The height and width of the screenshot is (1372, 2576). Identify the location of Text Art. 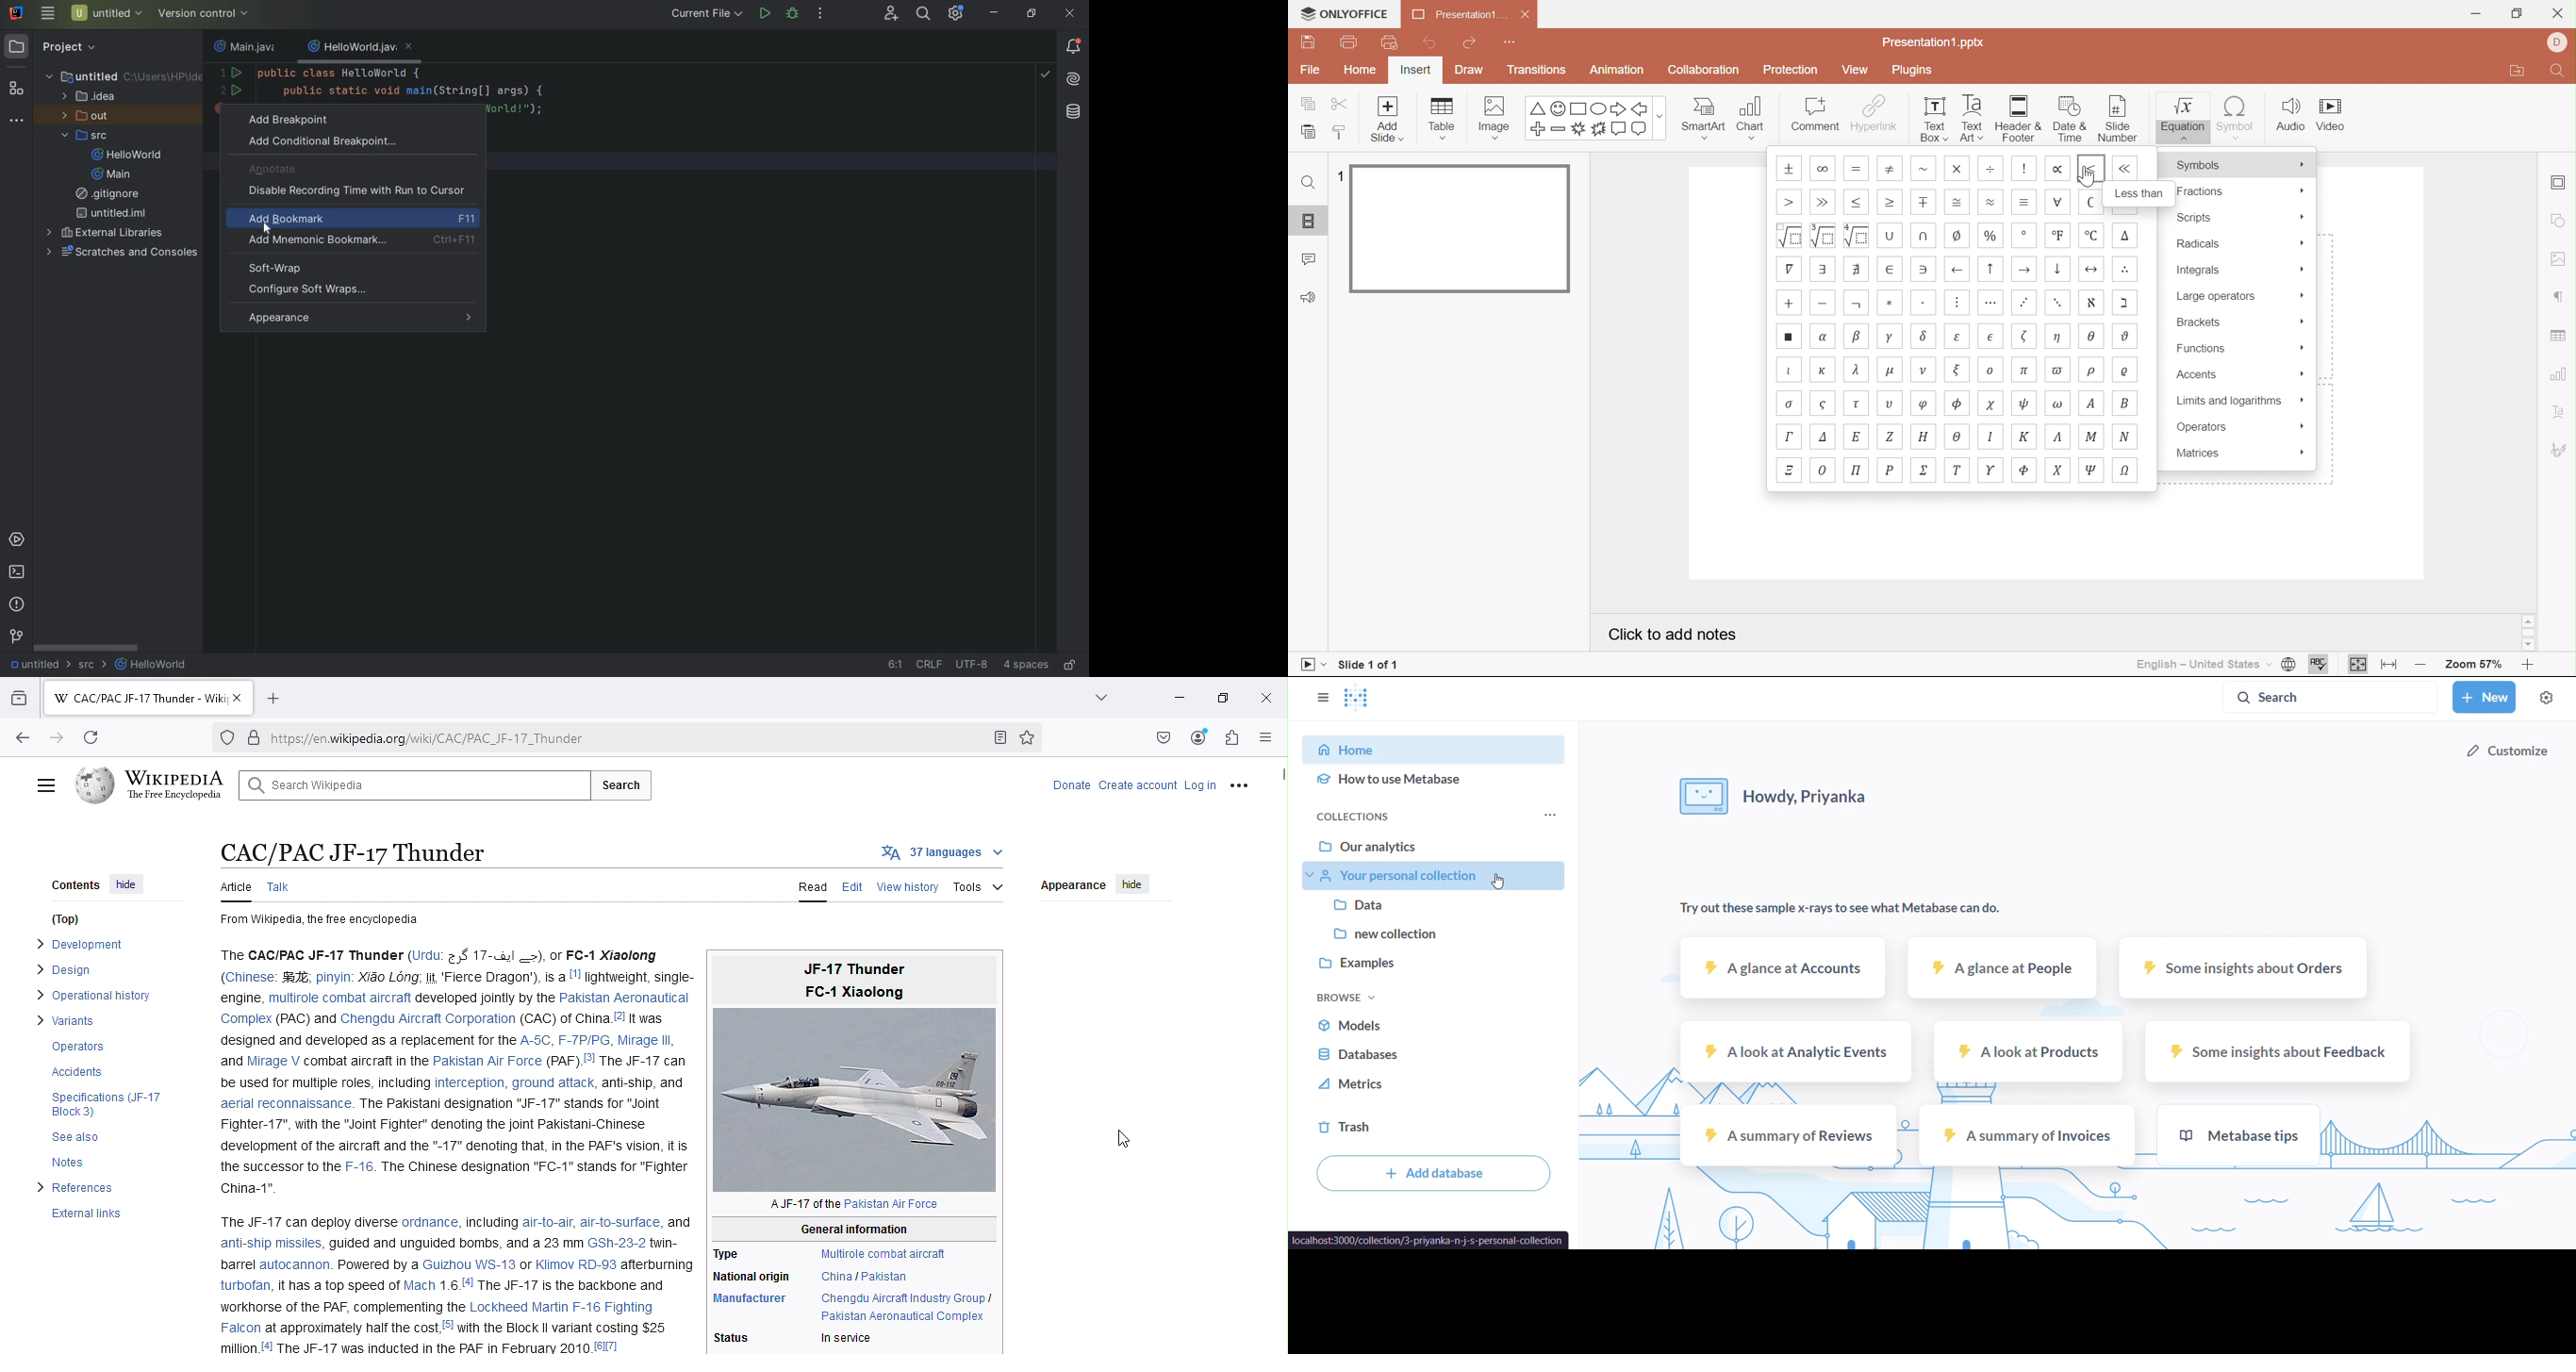
(1974, 119).